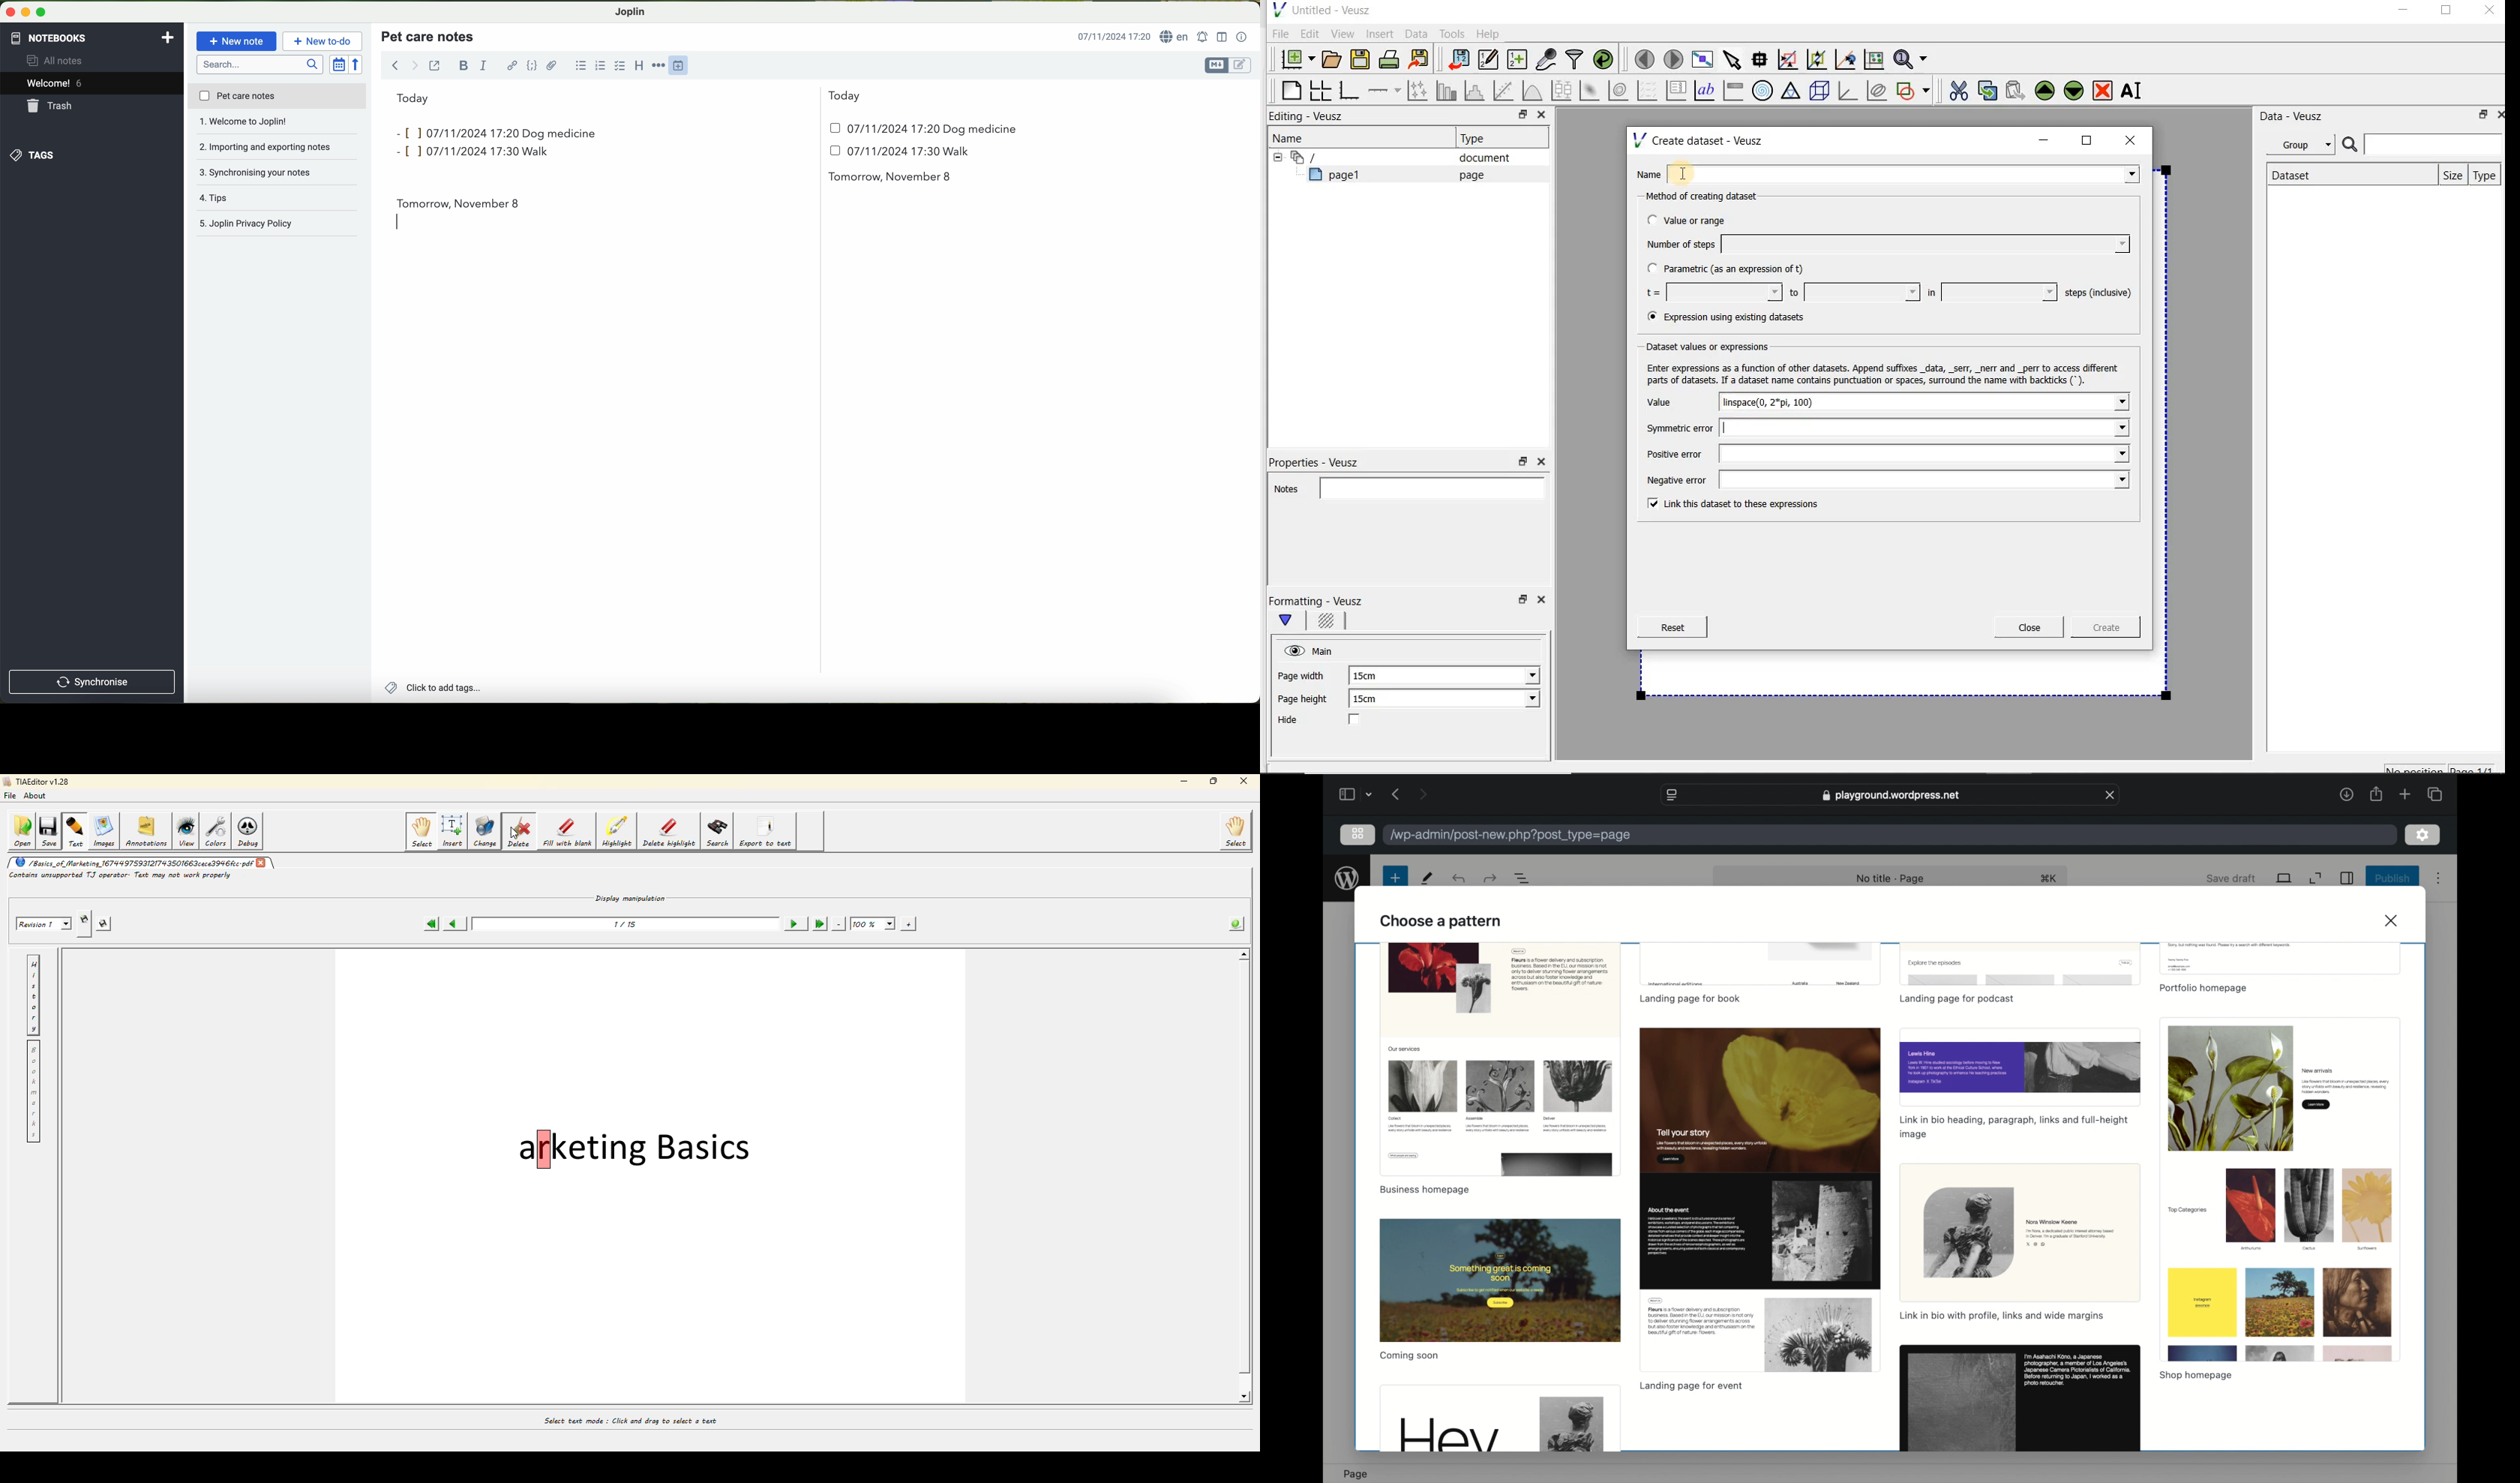  I want to click on trash, so click(50, 107).